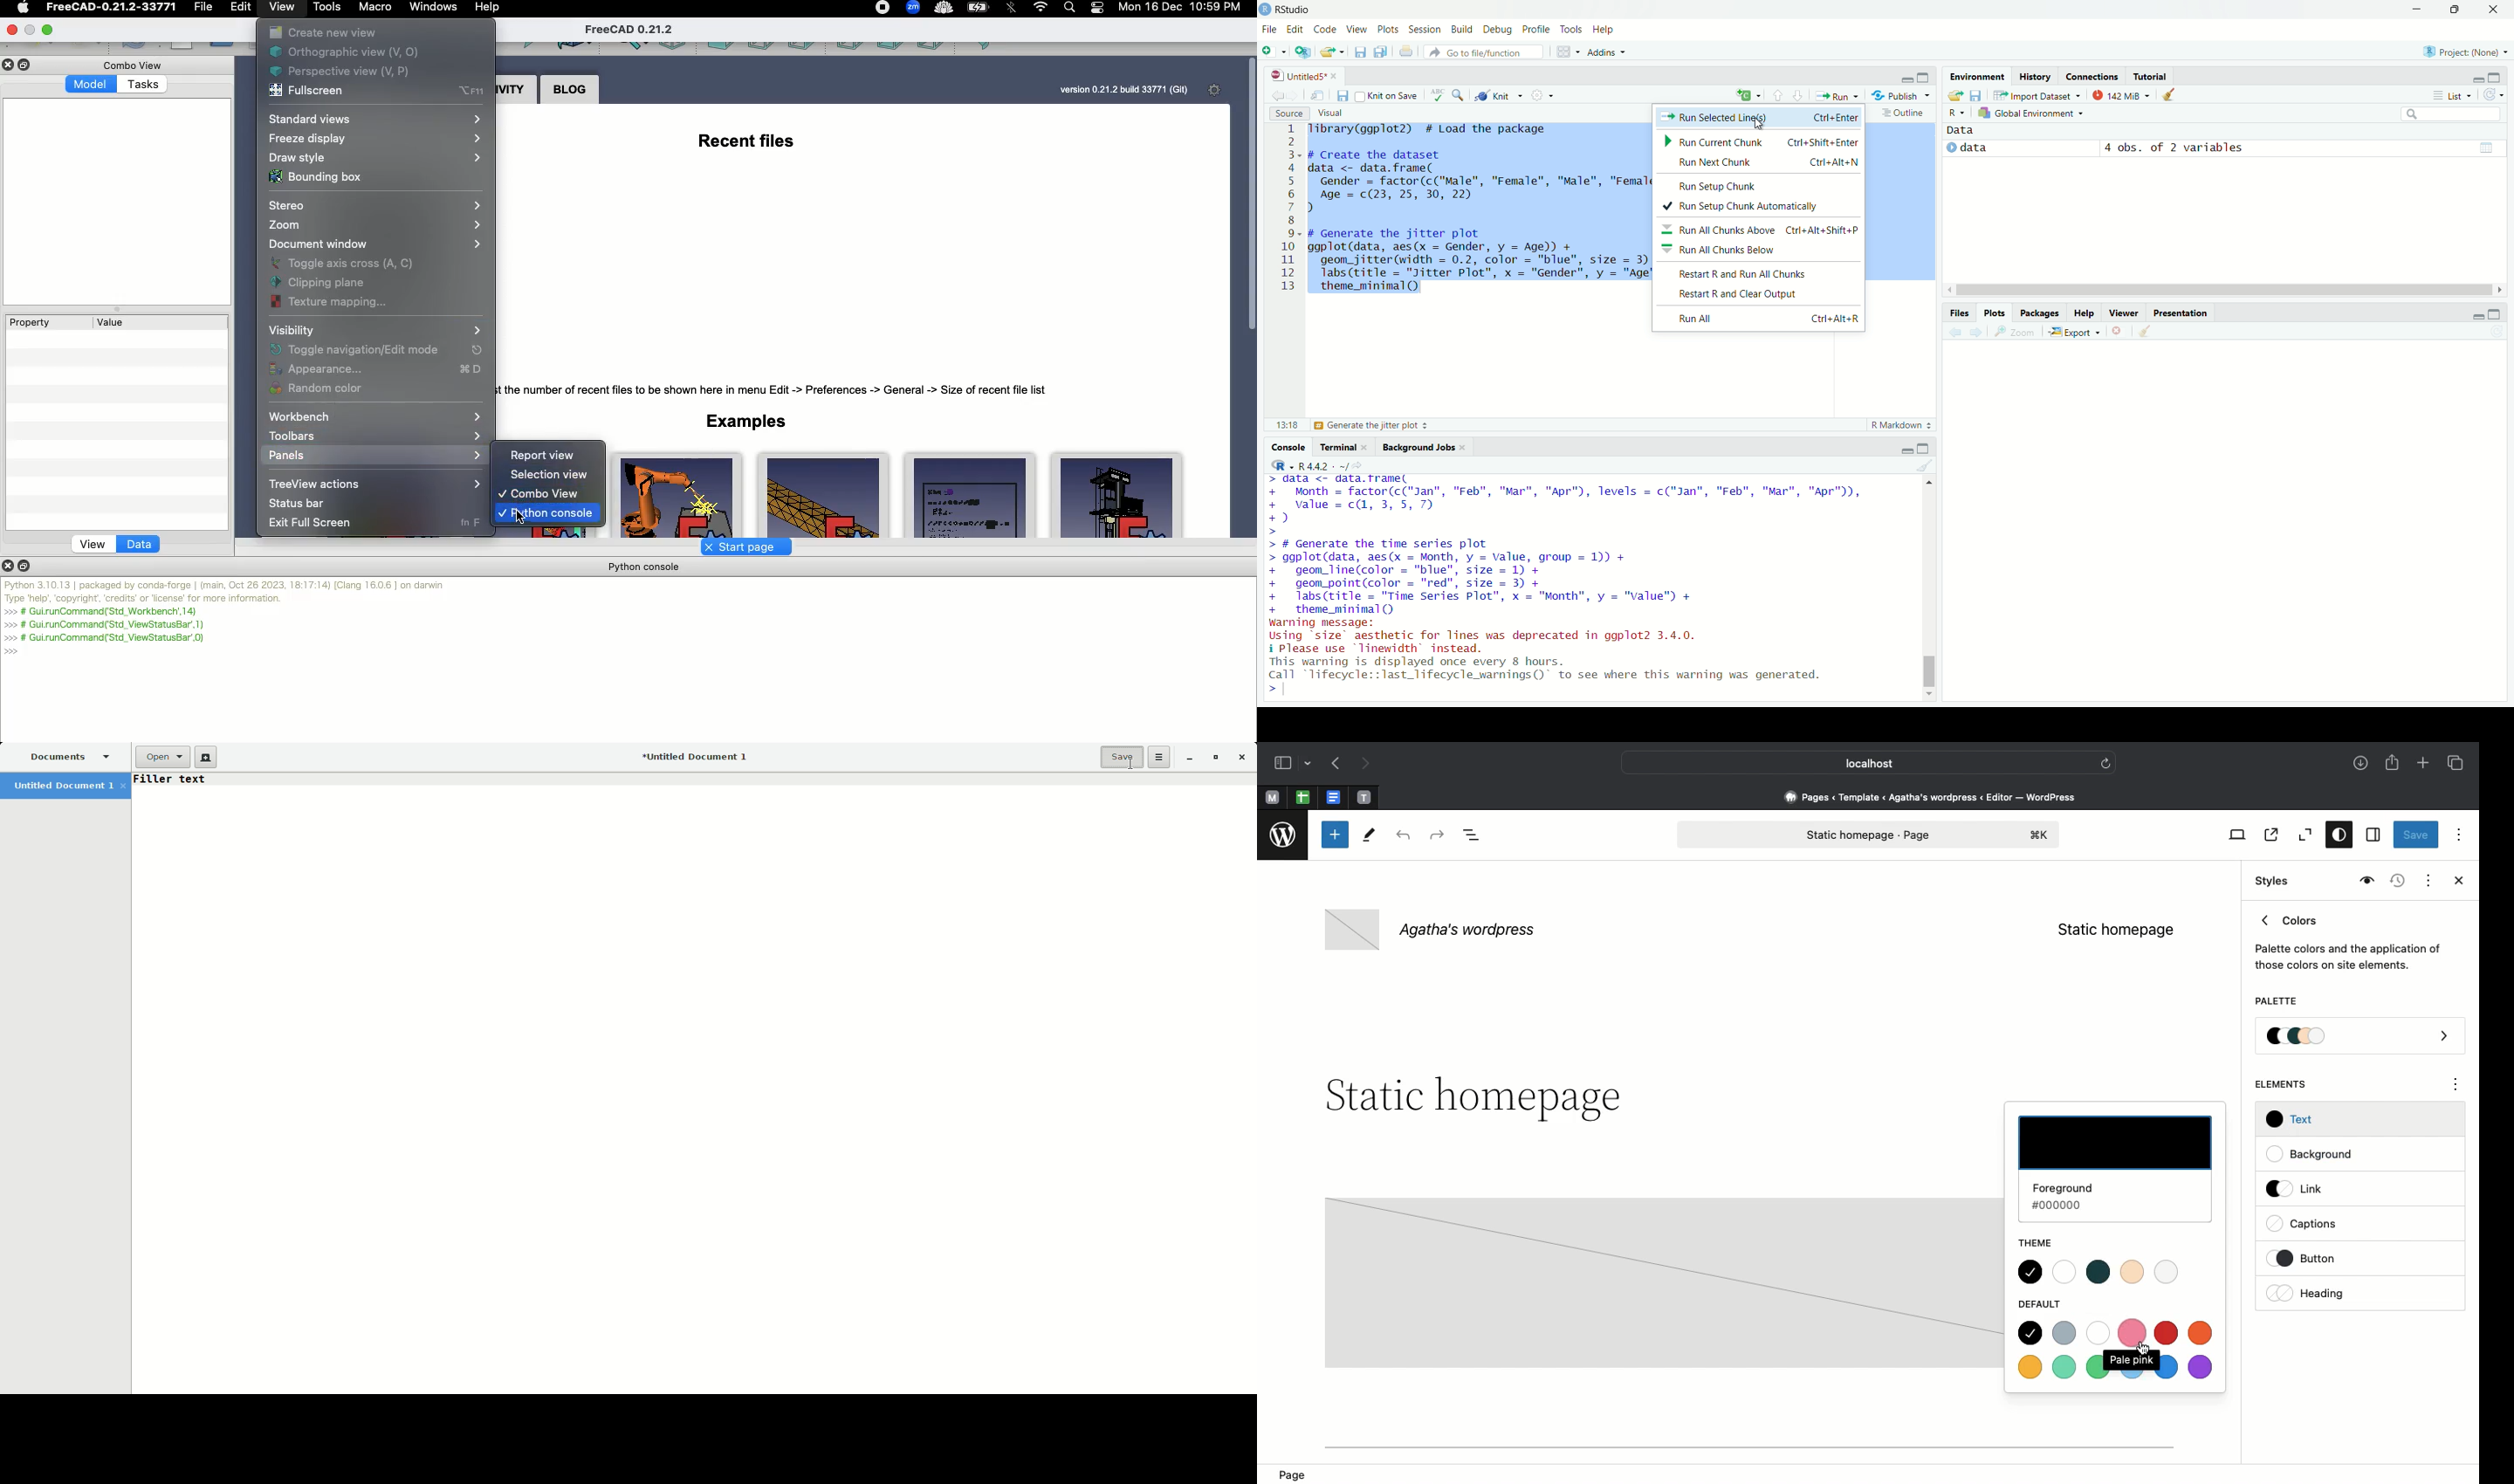 The image size is (2520, 1484). I want to click on Fullscreen, so click(381, 93).